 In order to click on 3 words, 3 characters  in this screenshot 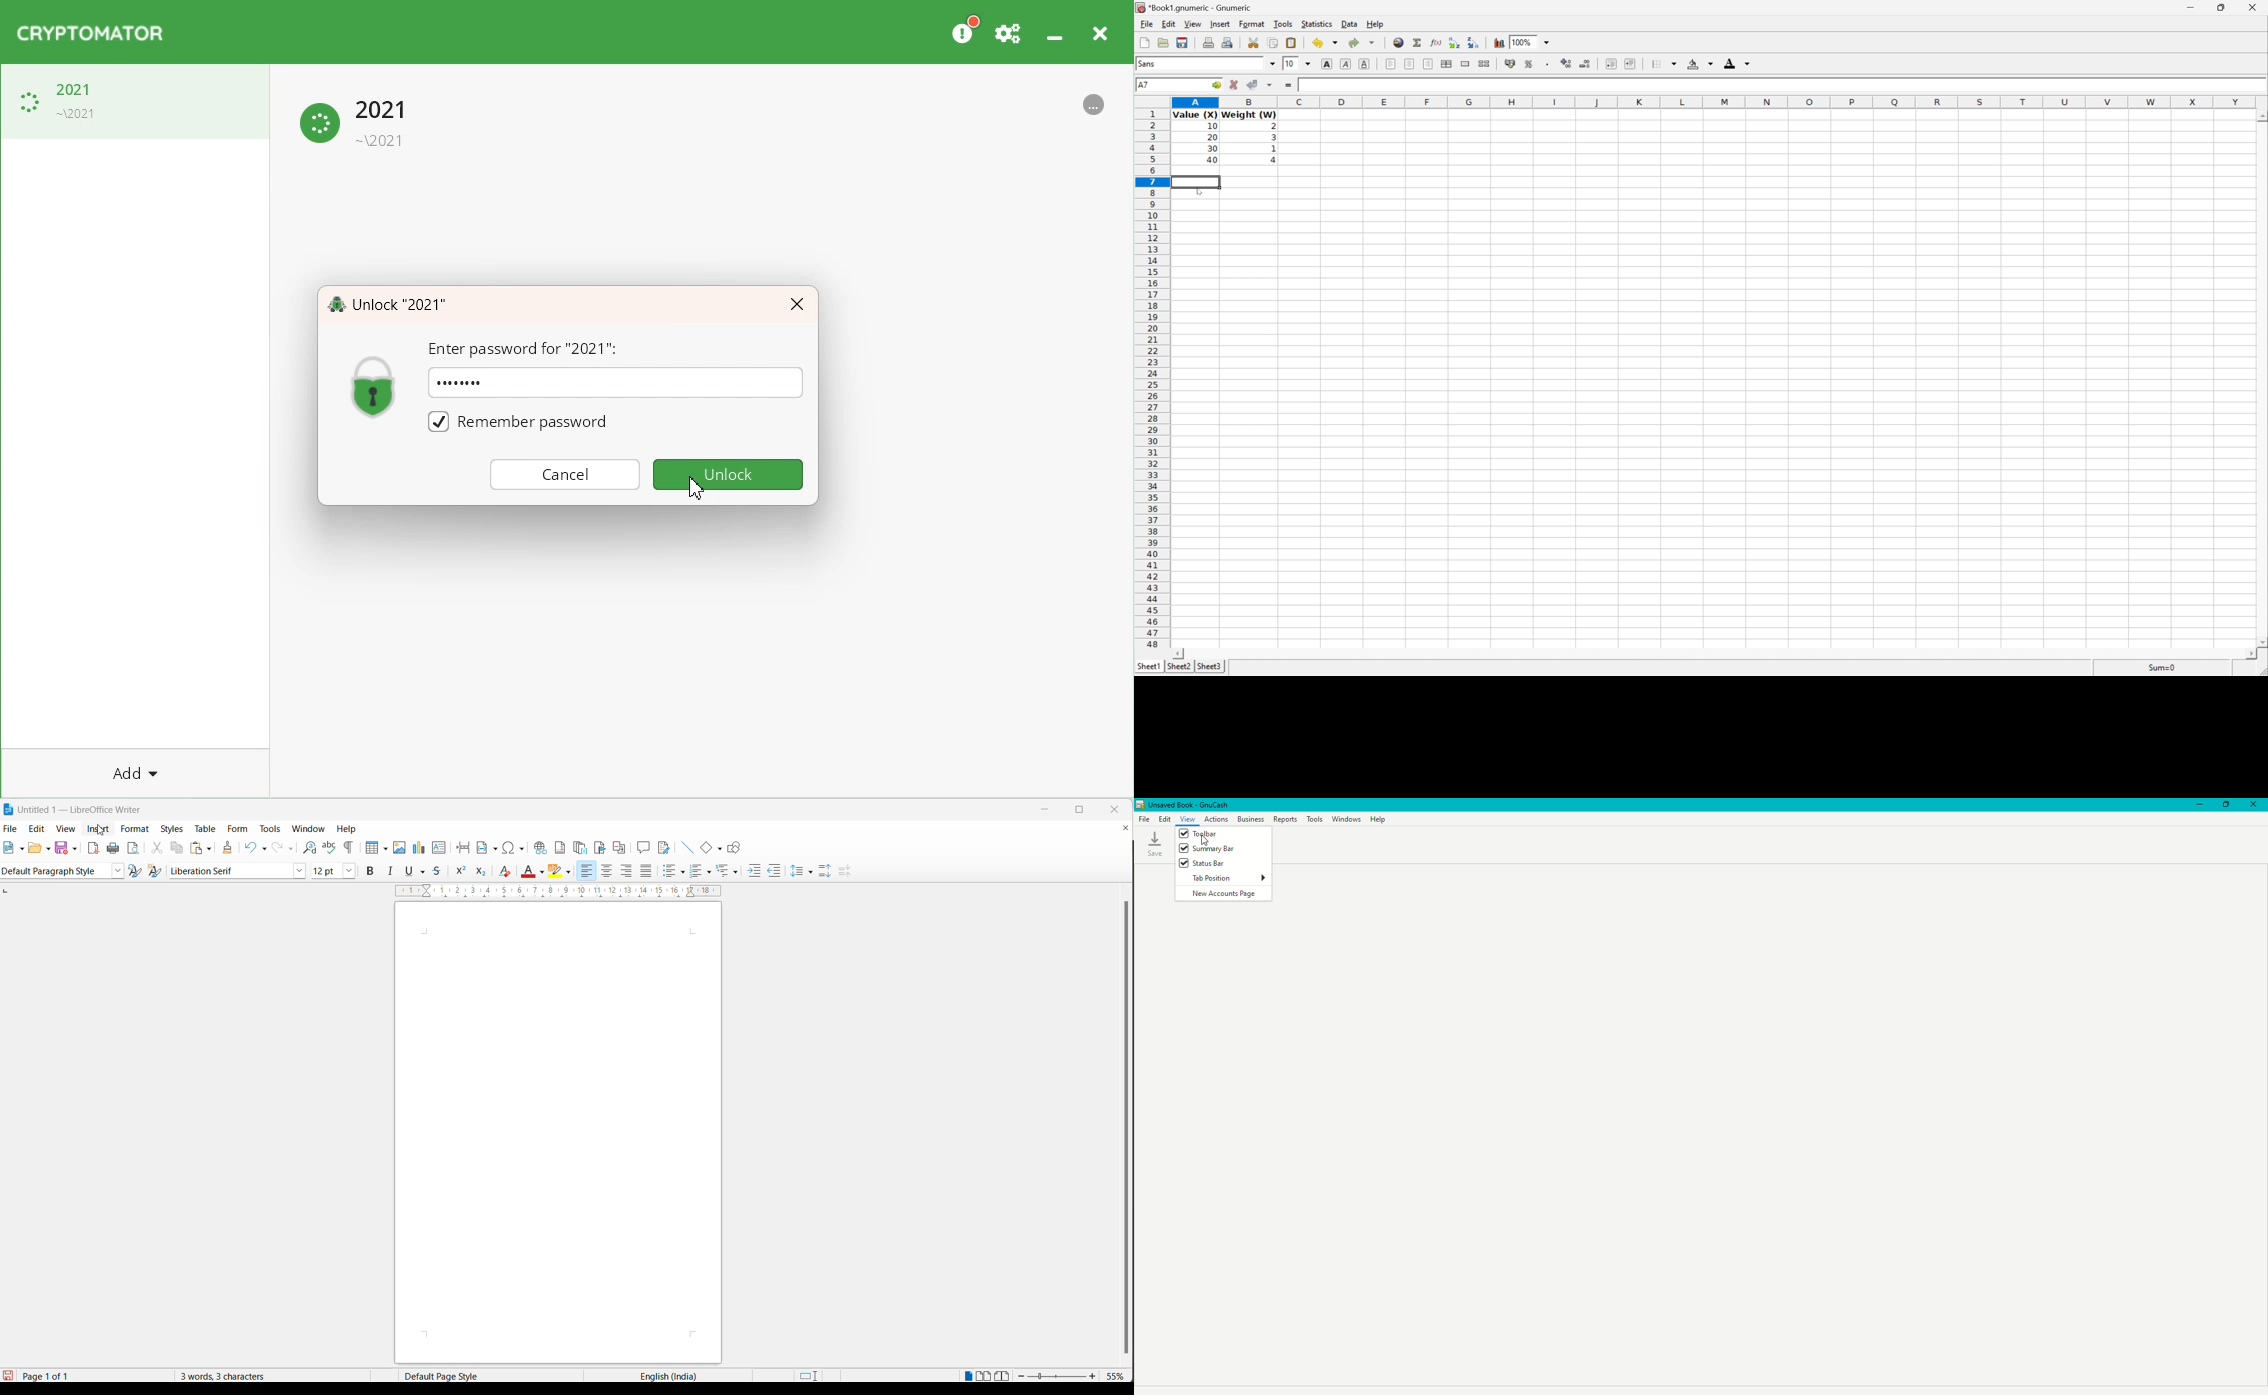, I will do `click(232, 1376)`.